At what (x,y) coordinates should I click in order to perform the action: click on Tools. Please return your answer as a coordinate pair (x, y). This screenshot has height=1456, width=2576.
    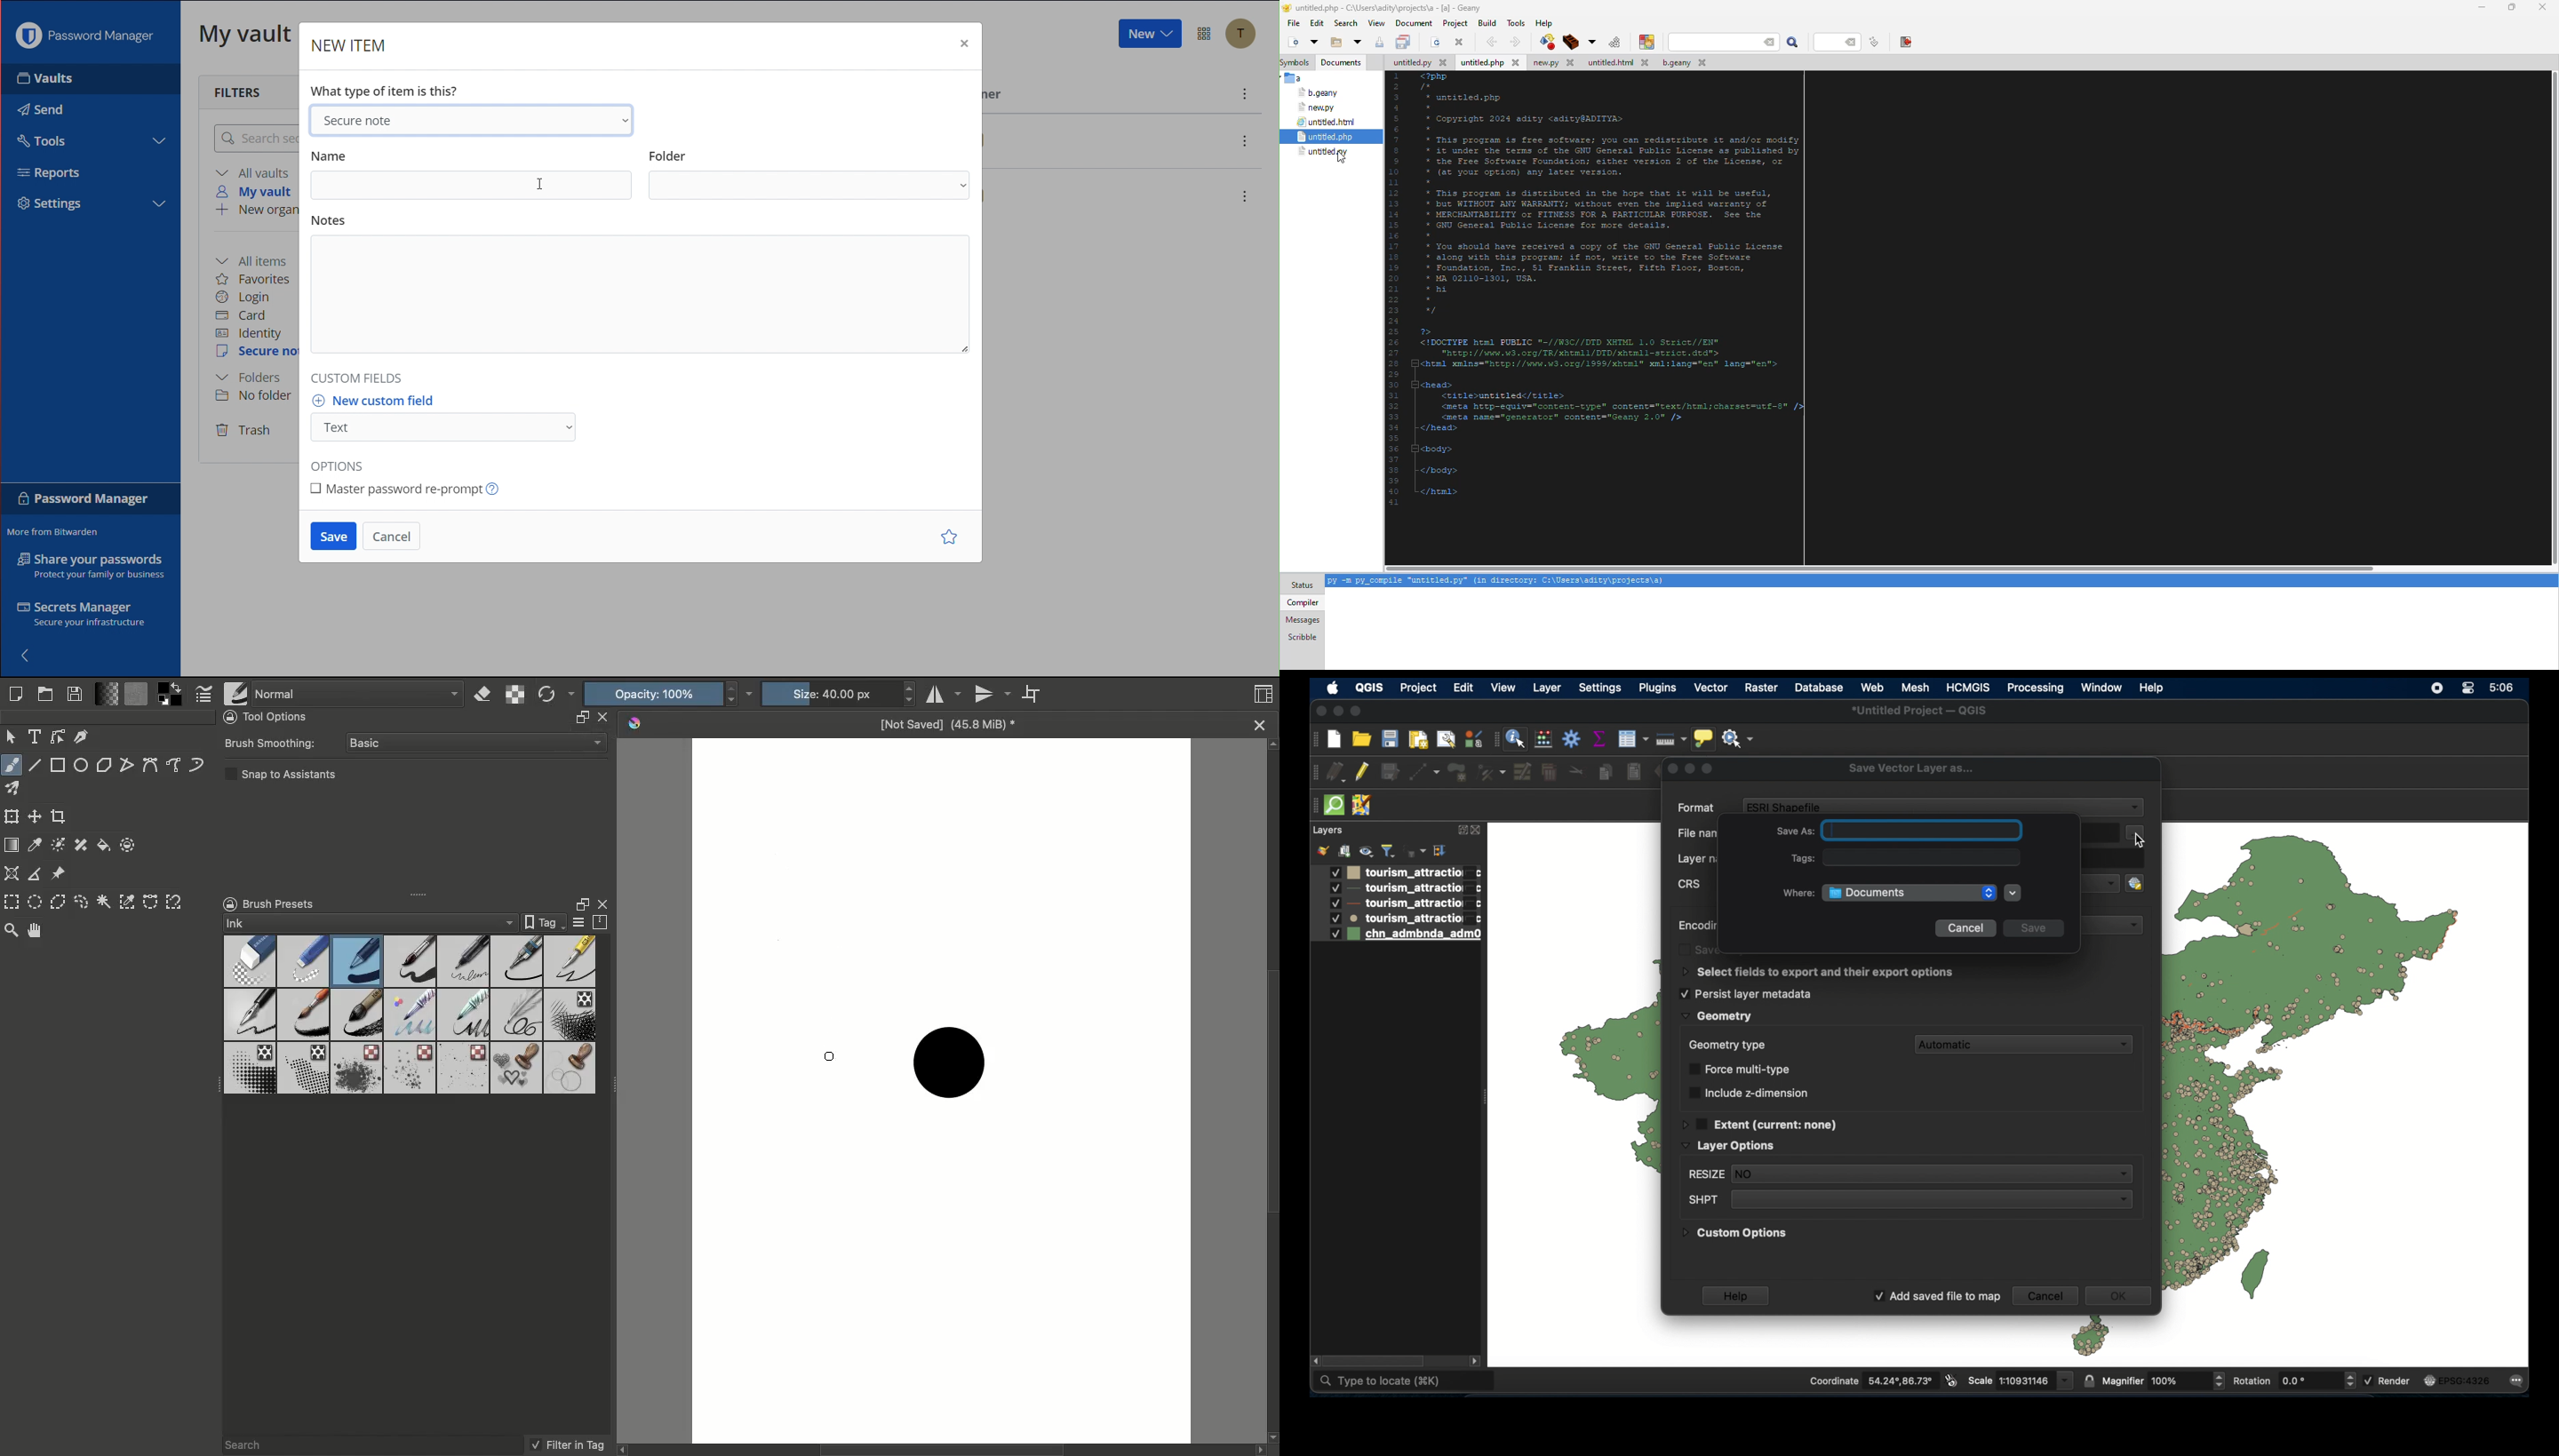
    Looking at the image, I should click on (47, 142).